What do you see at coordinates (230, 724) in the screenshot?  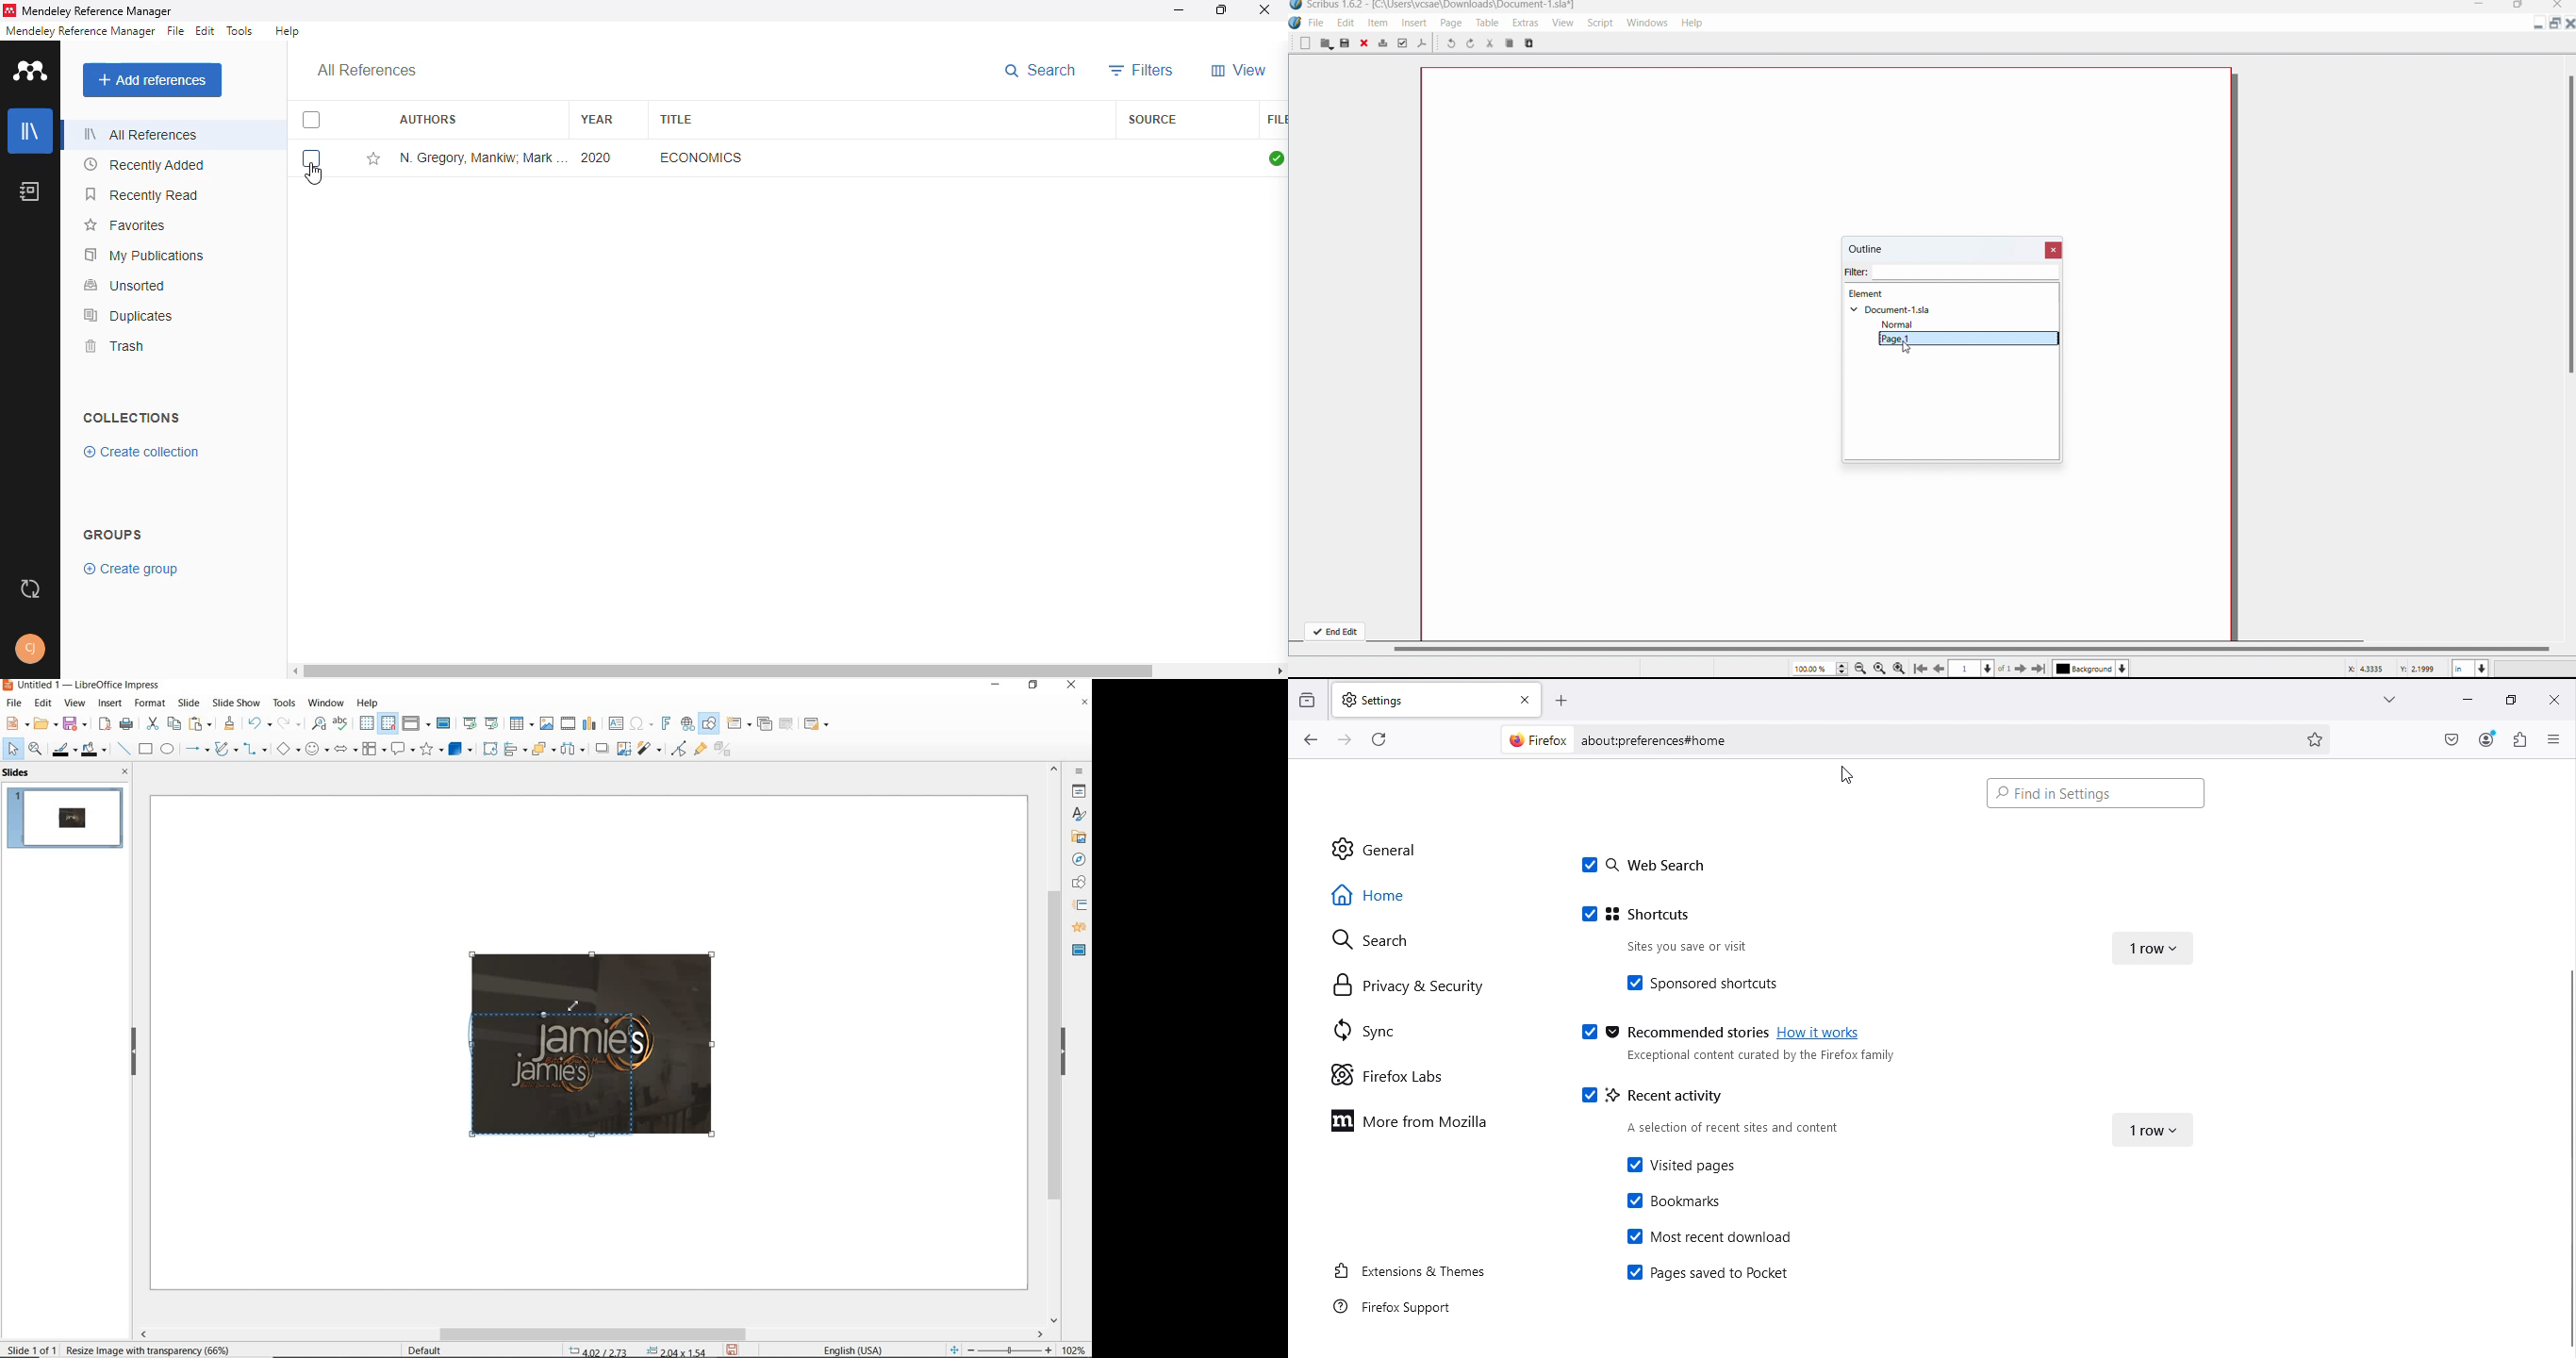 I see `clone formatting` at bounding box center [230, 724].